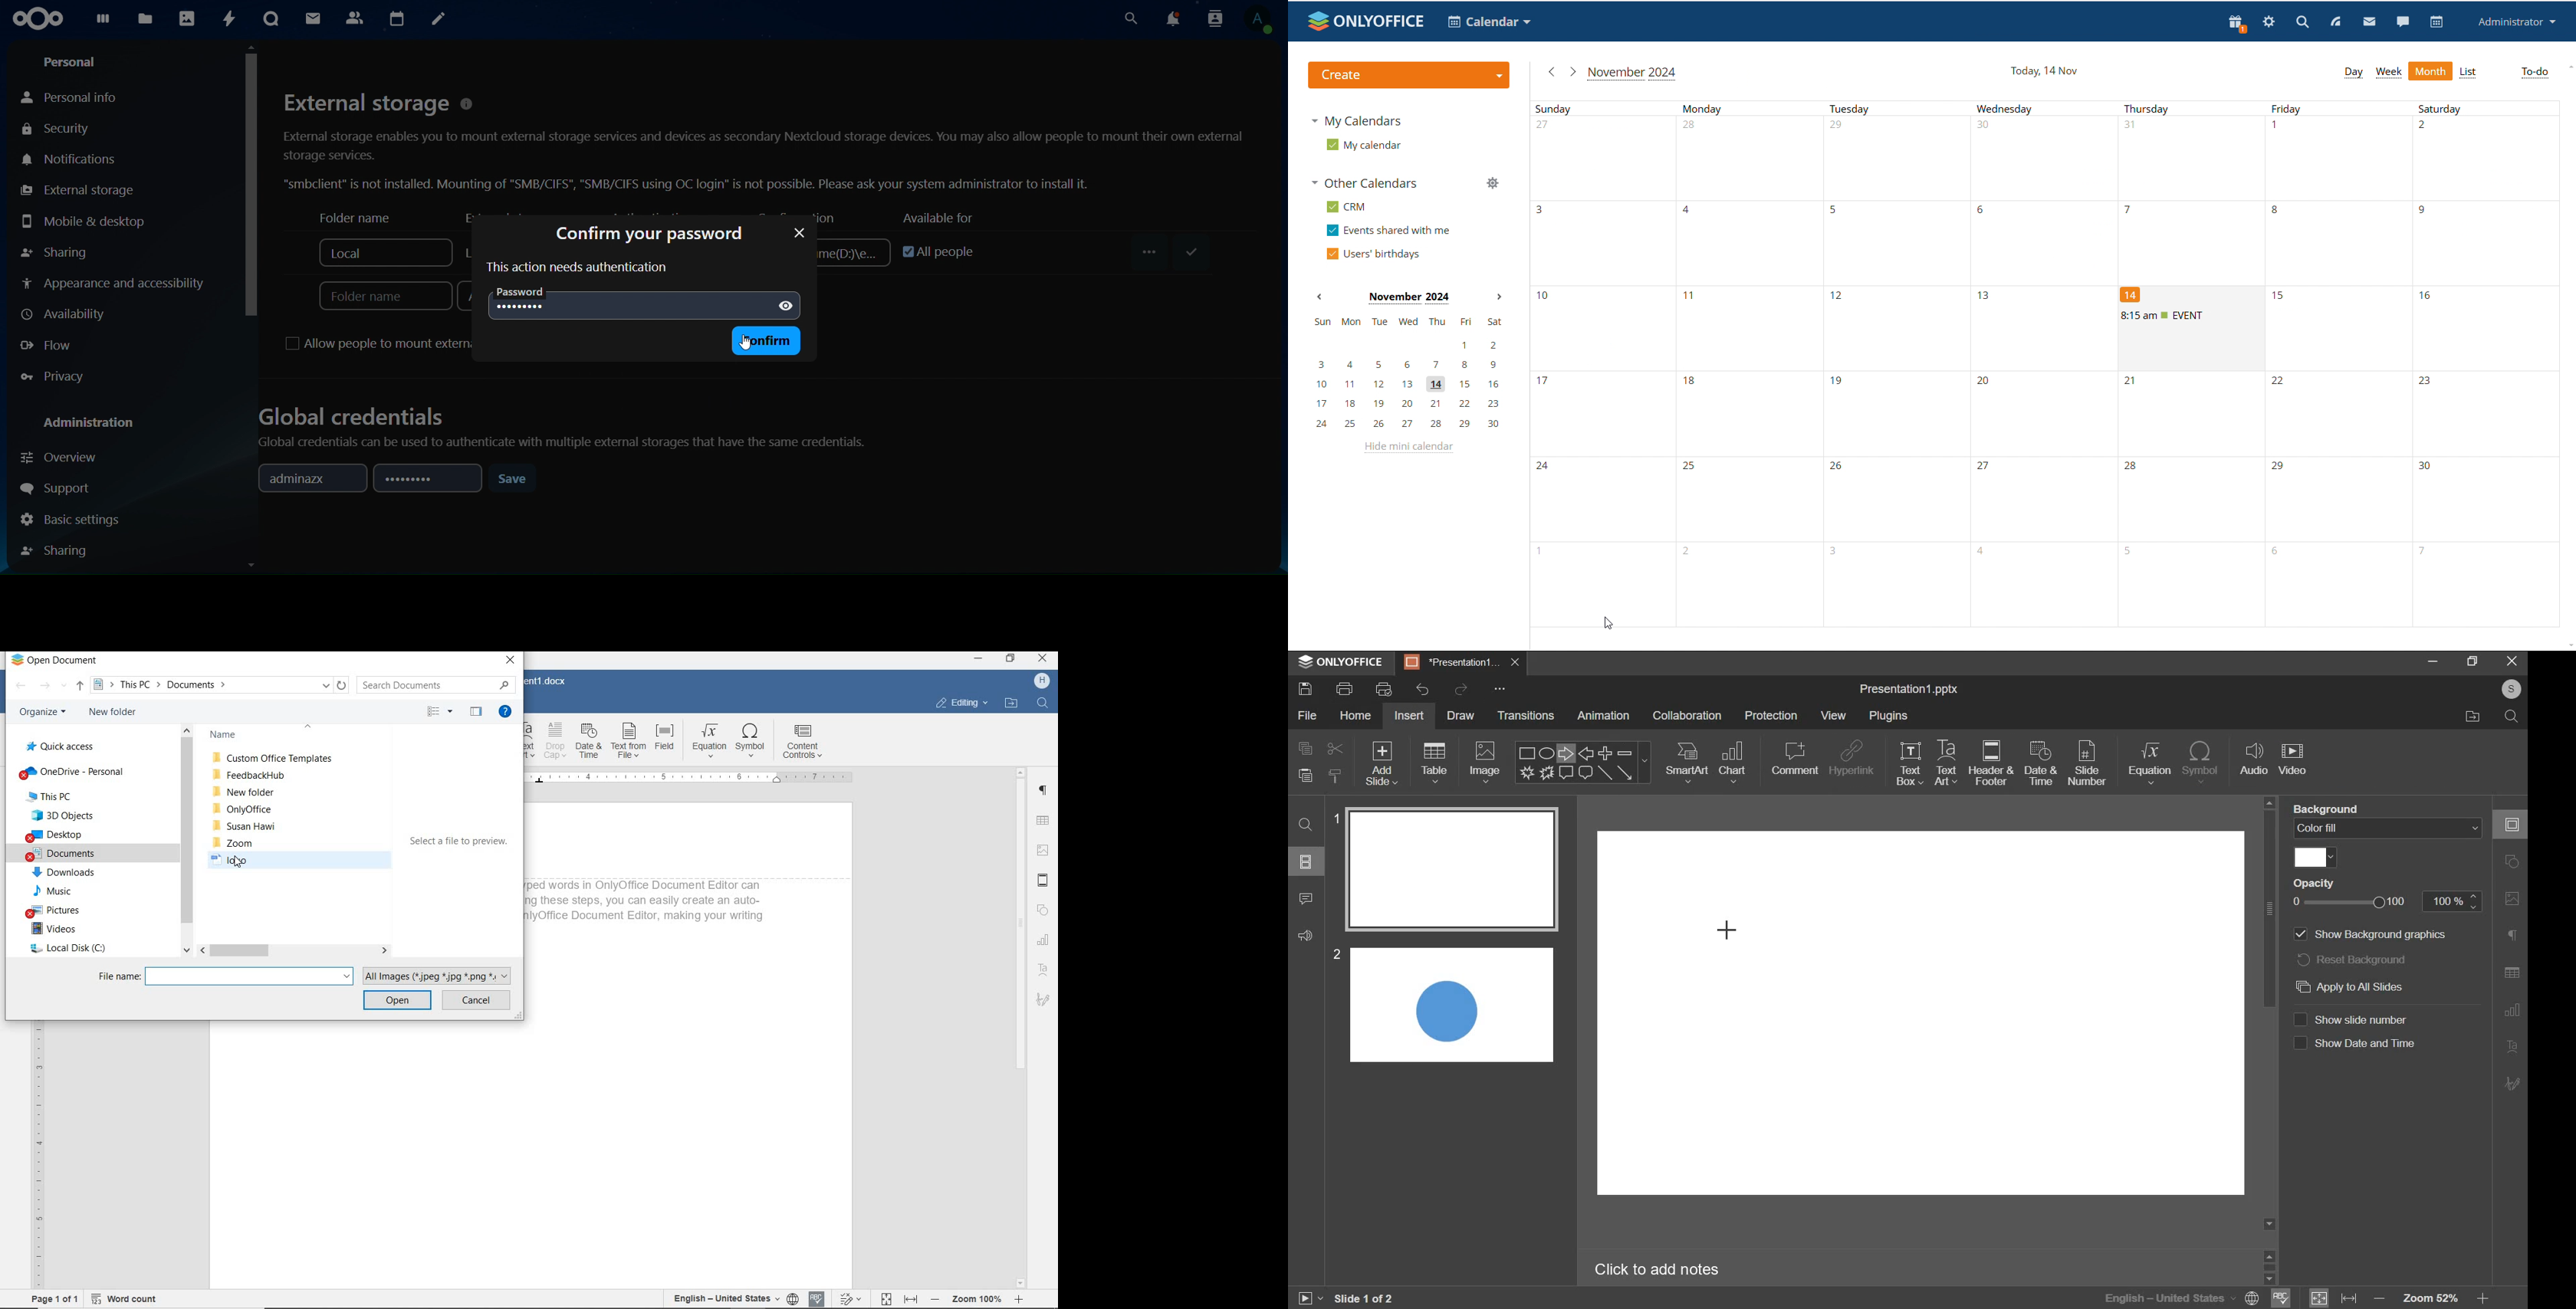 The height and width of the screenshot is (1316, 2576). I want to click on HEADER & FOOTER, so click(1043, 881).